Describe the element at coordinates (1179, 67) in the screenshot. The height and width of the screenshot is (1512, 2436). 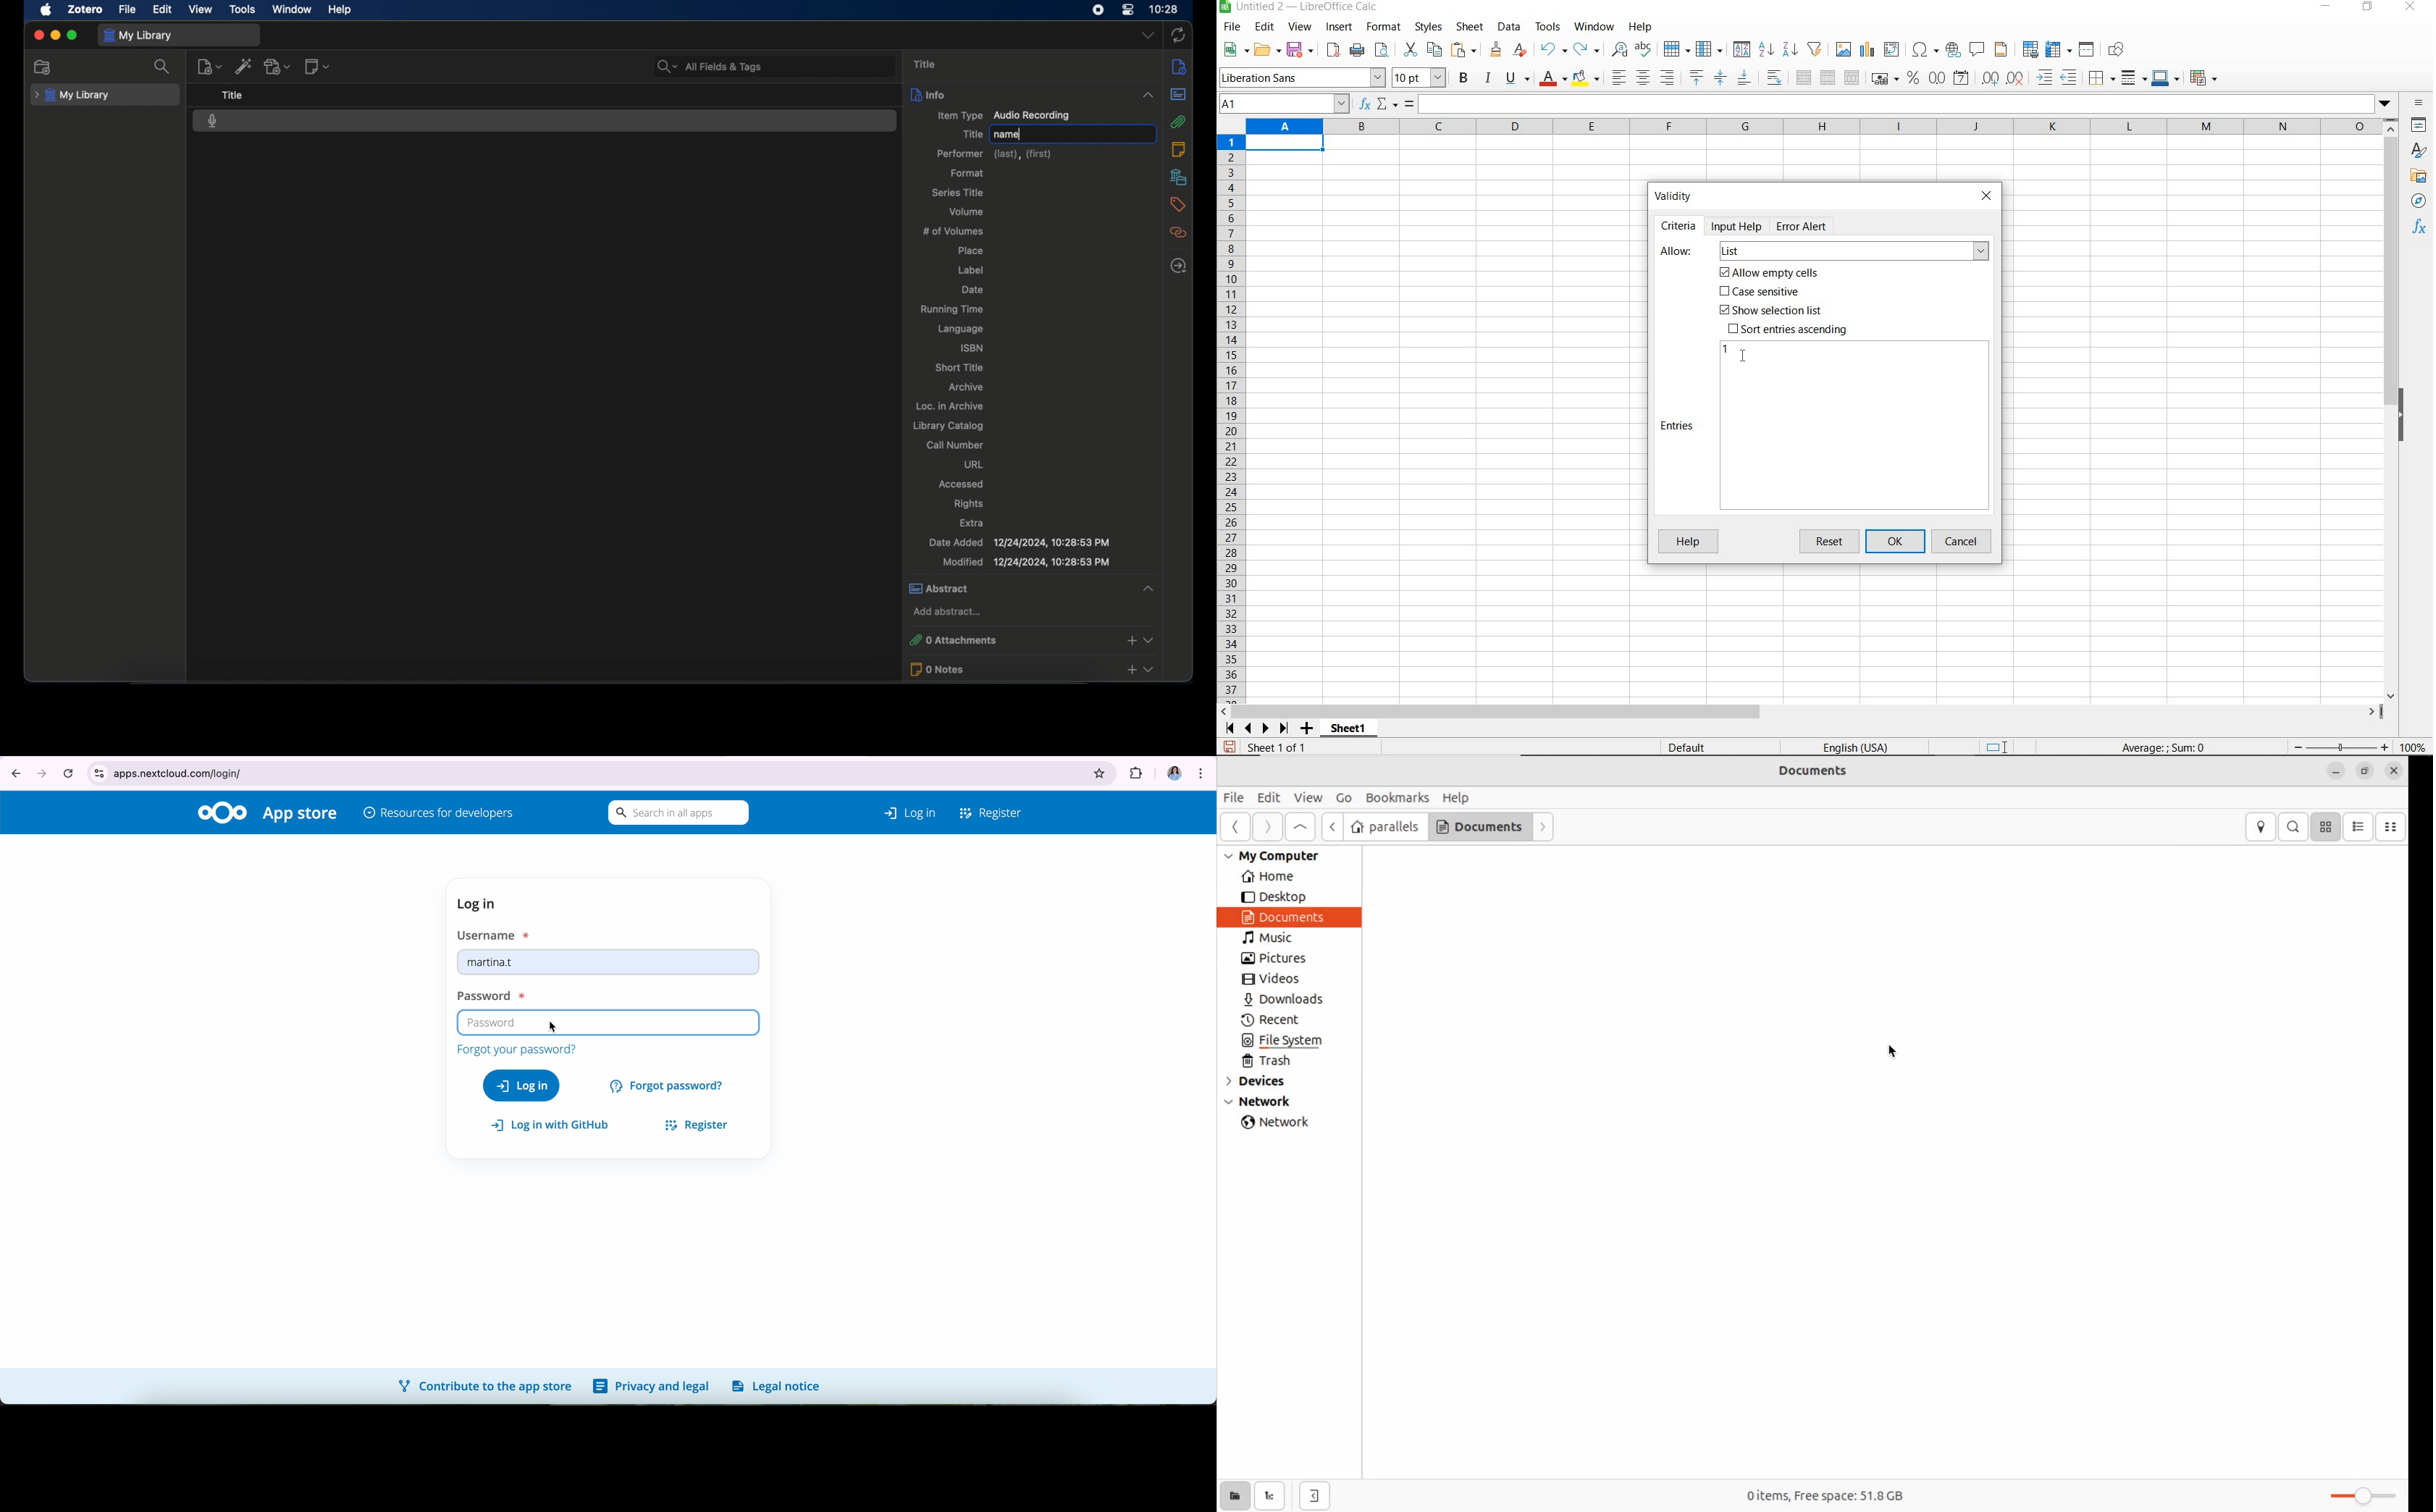
I see `info` at that location.